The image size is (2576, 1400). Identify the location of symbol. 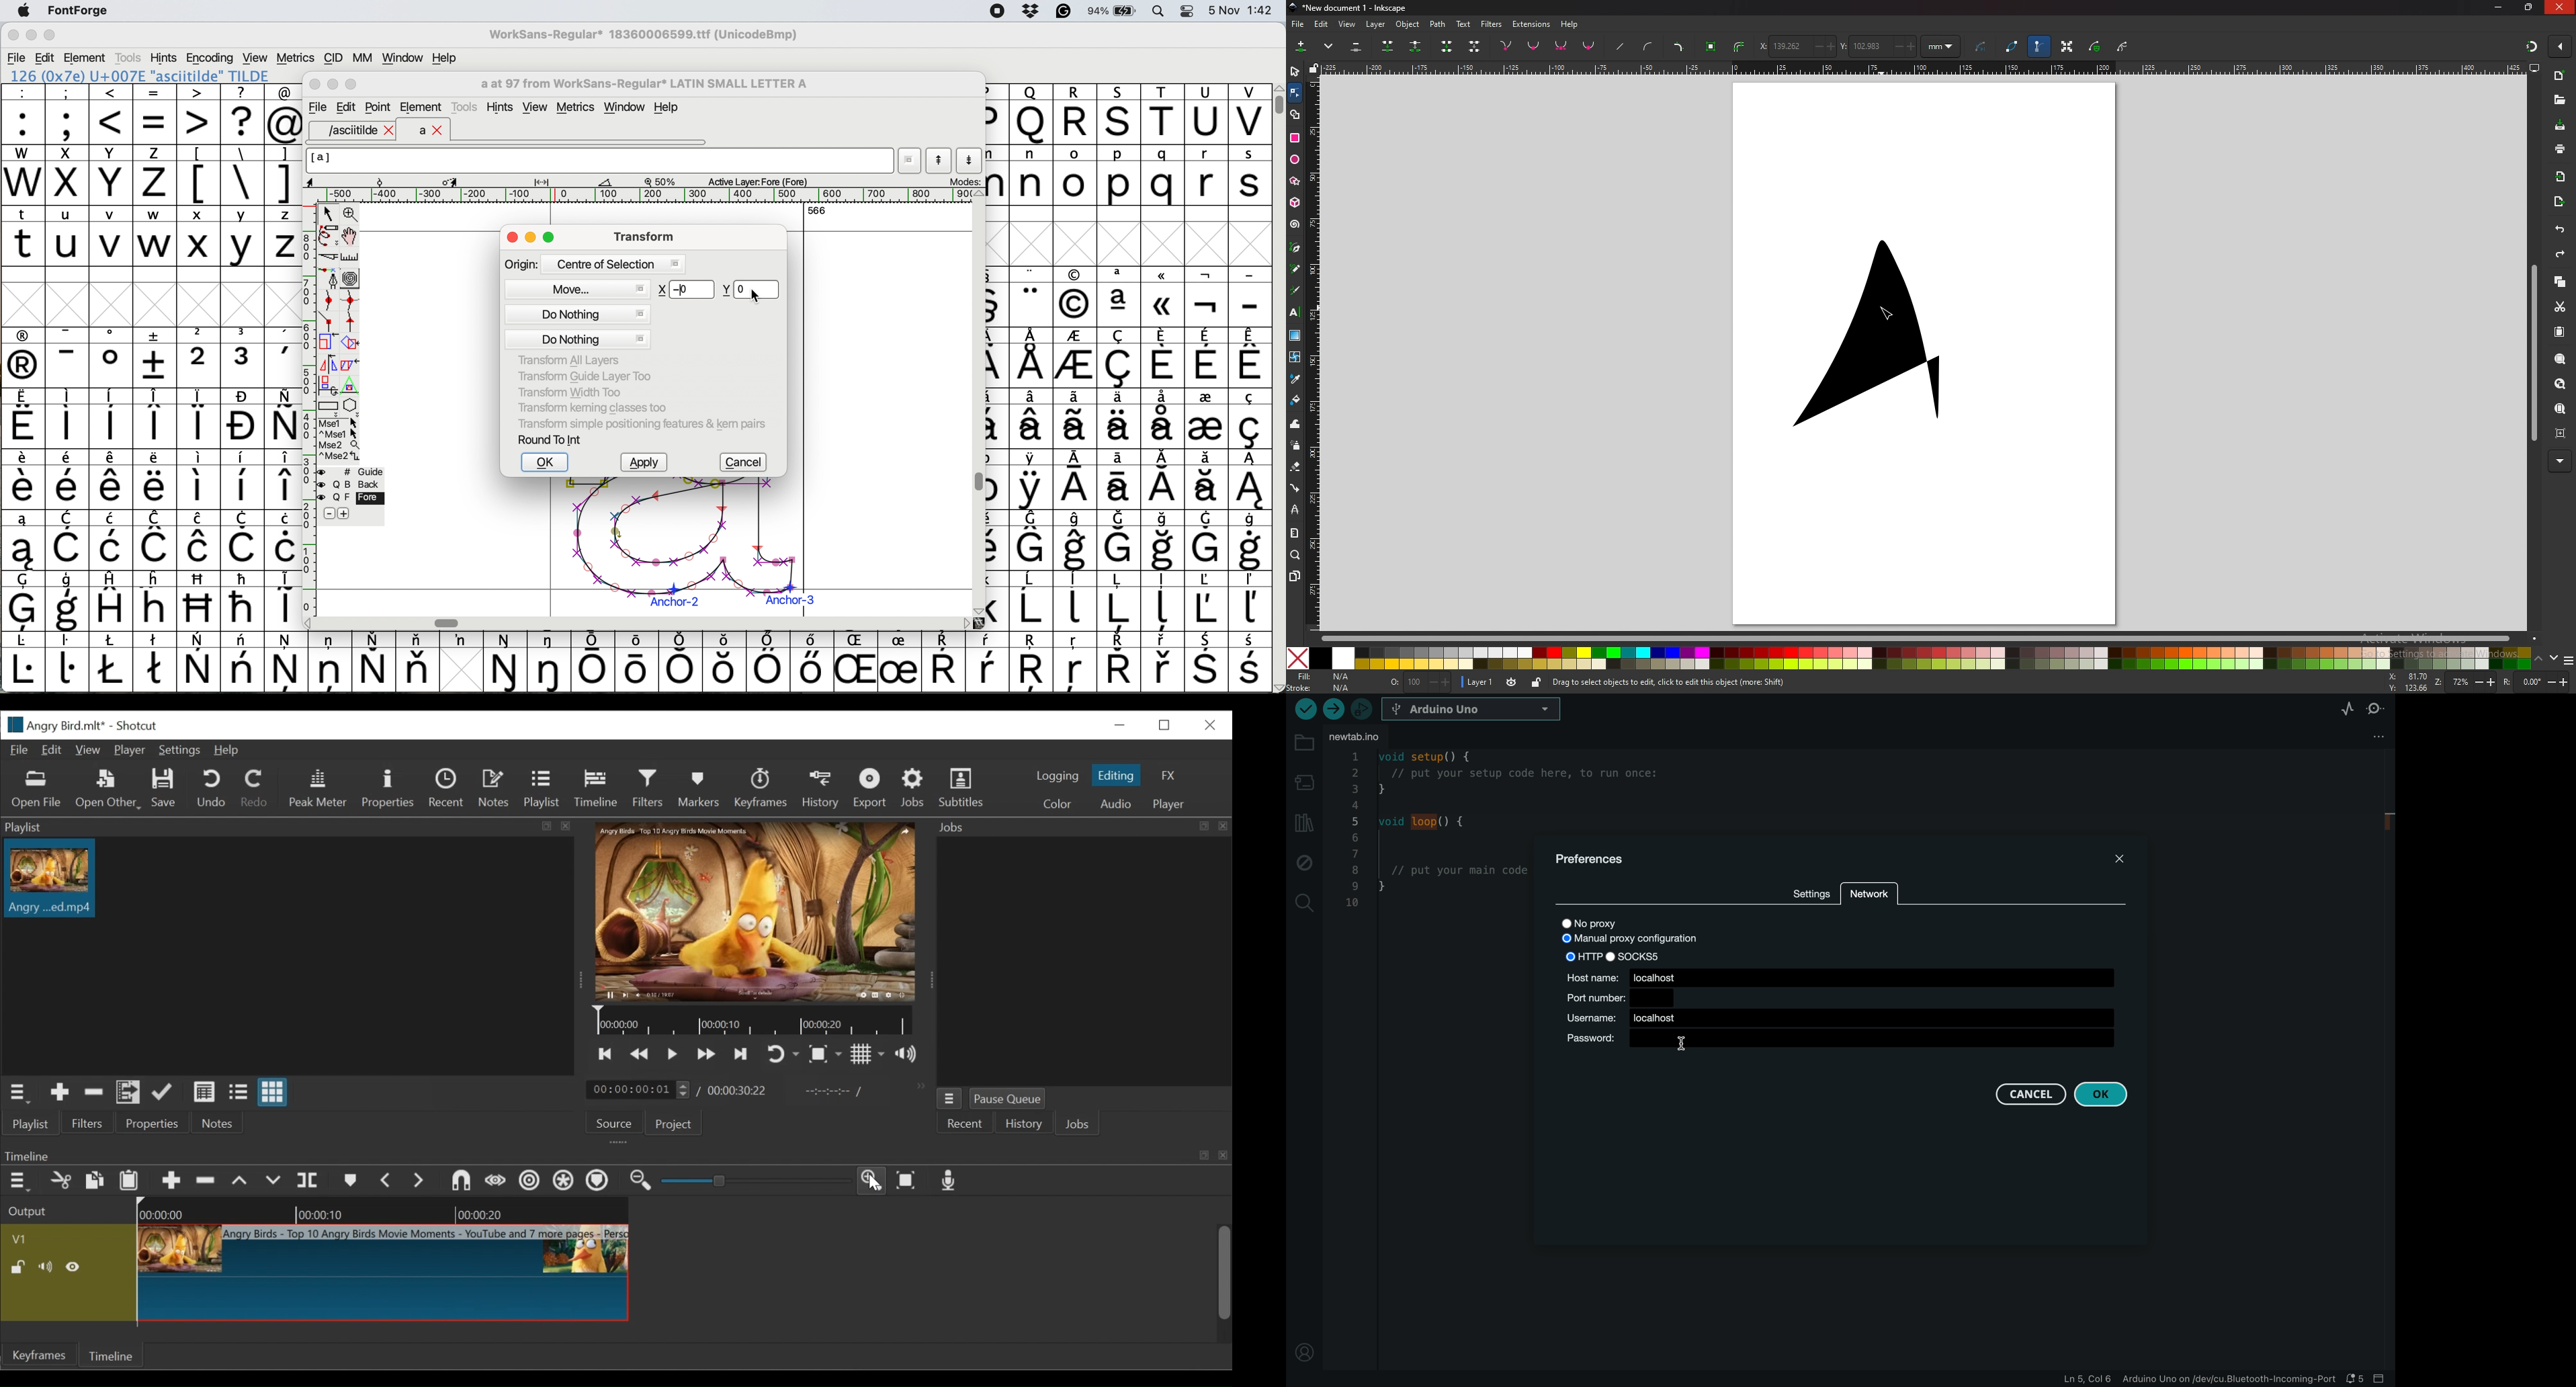
(1252, 357).